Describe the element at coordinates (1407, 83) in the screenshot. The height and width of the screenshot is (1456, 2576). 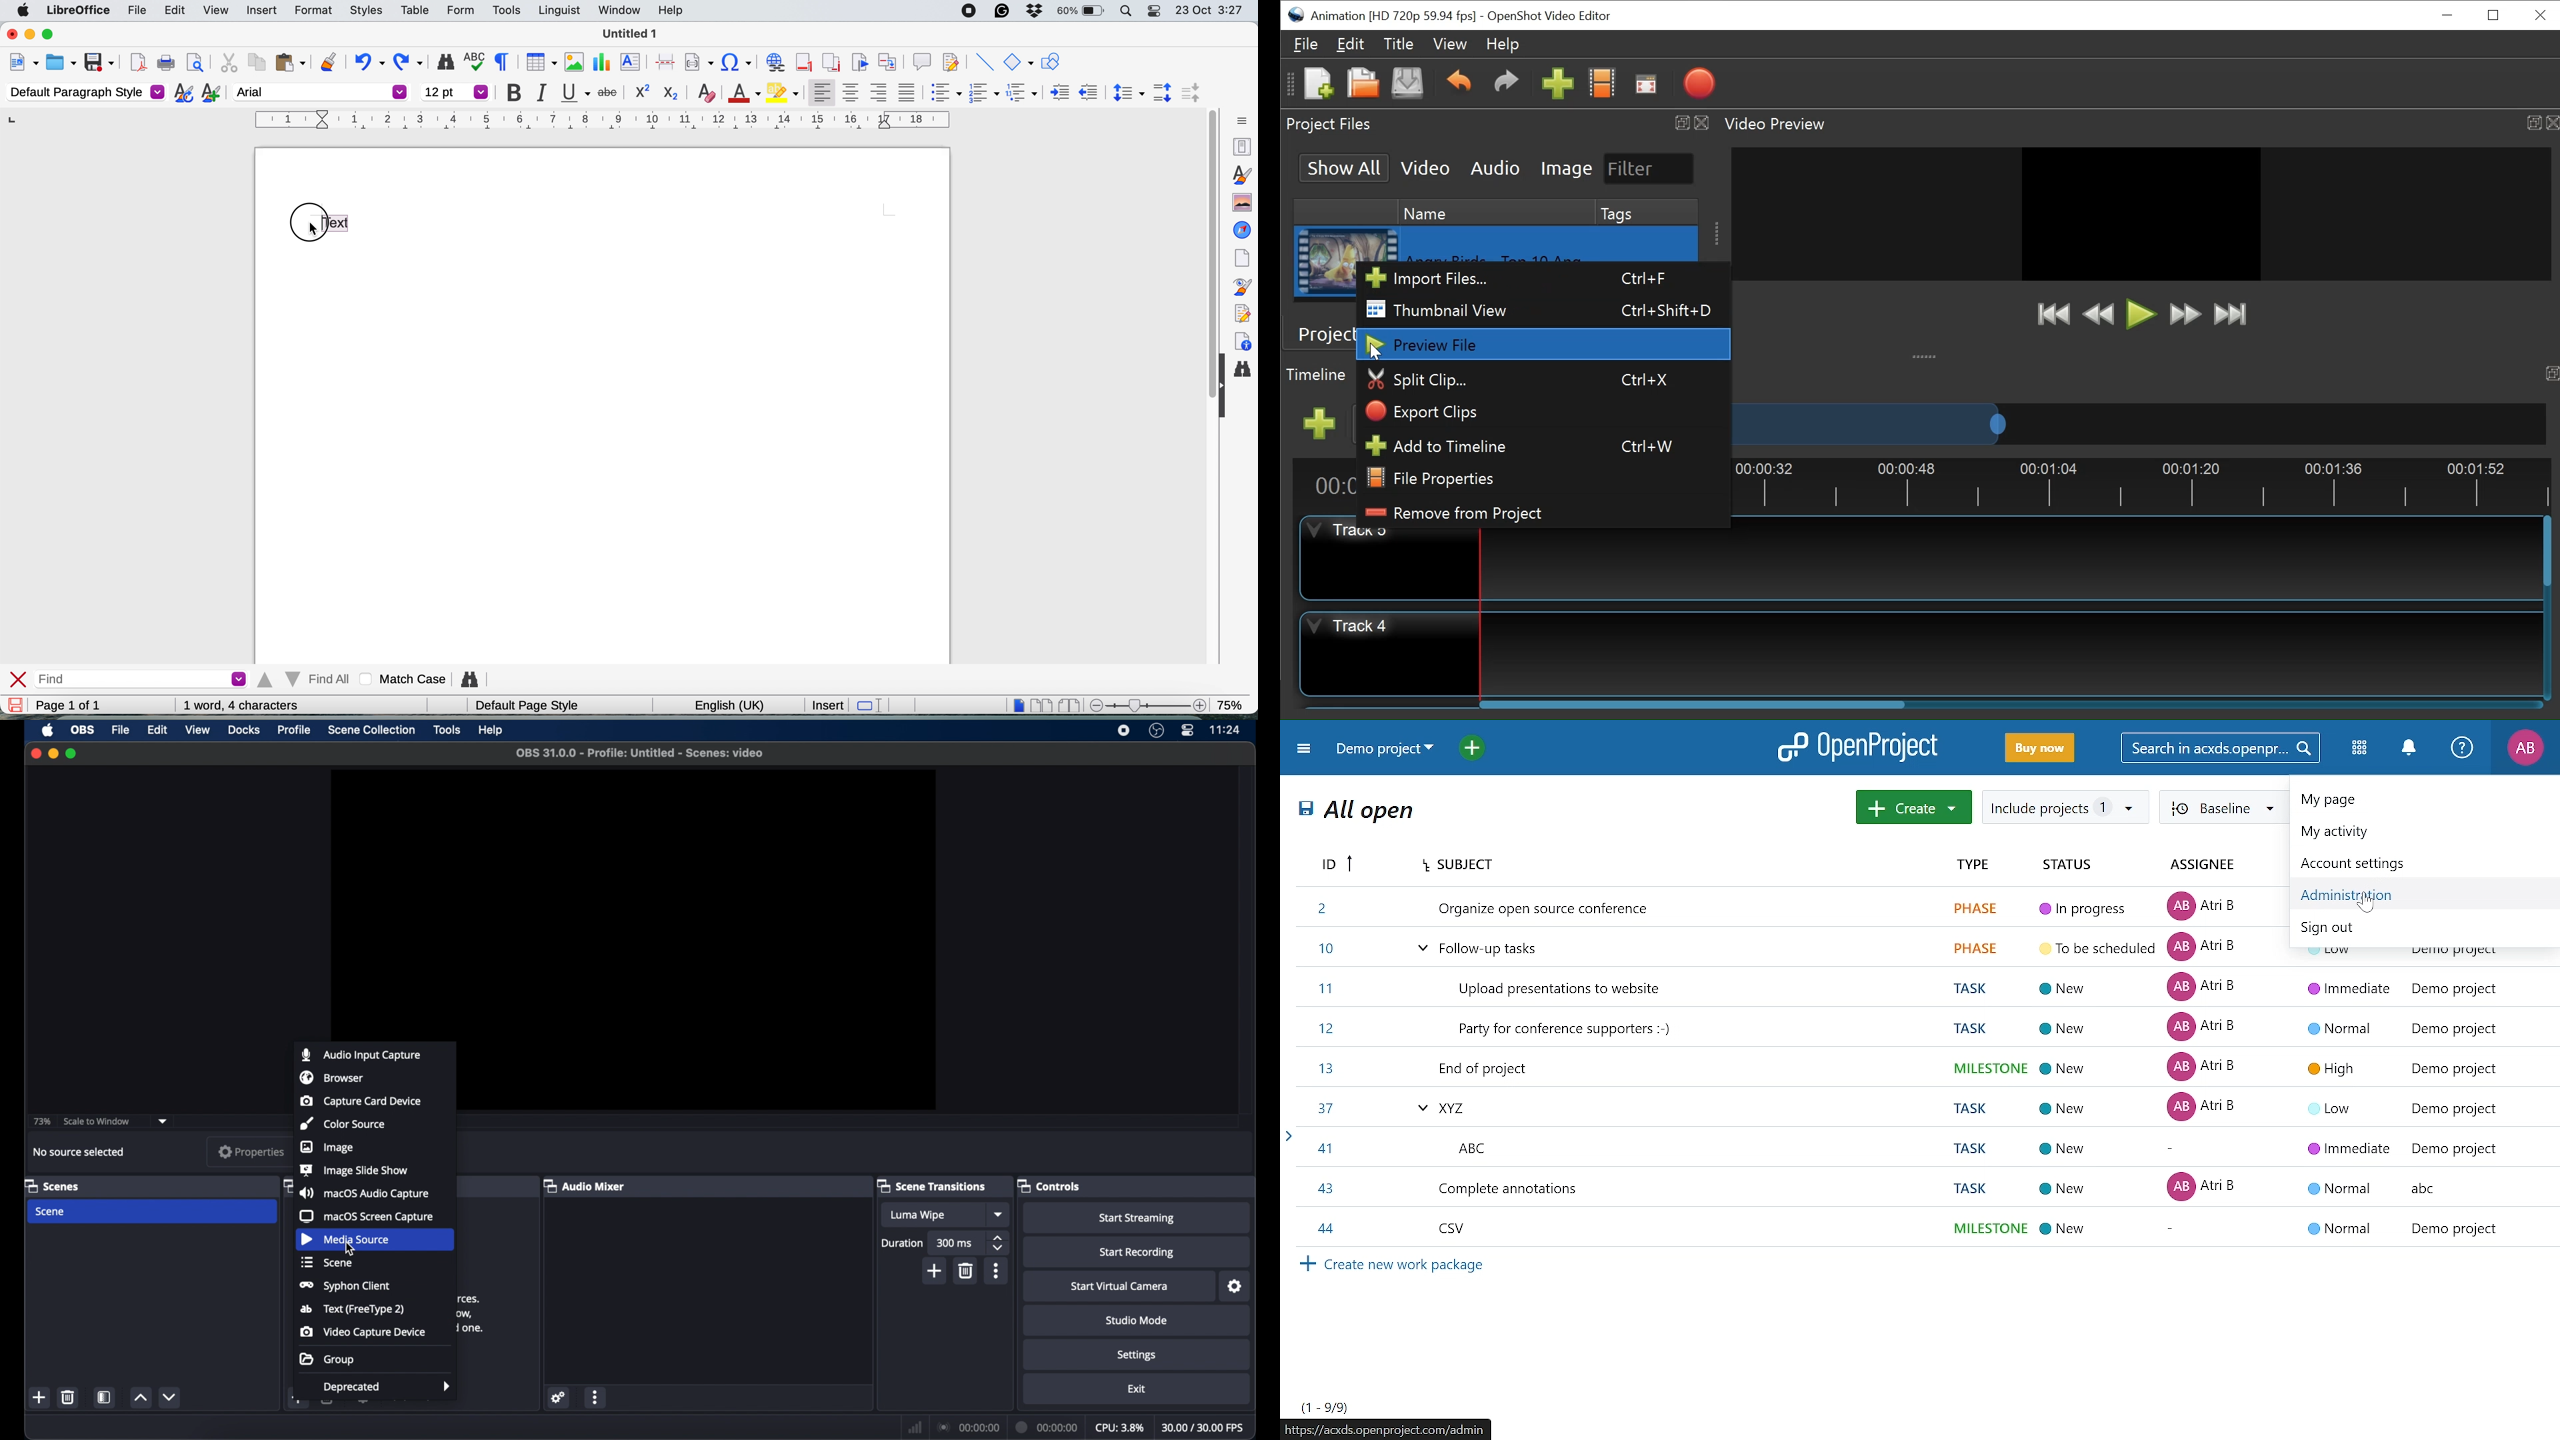
I see `Save Project` at that location.